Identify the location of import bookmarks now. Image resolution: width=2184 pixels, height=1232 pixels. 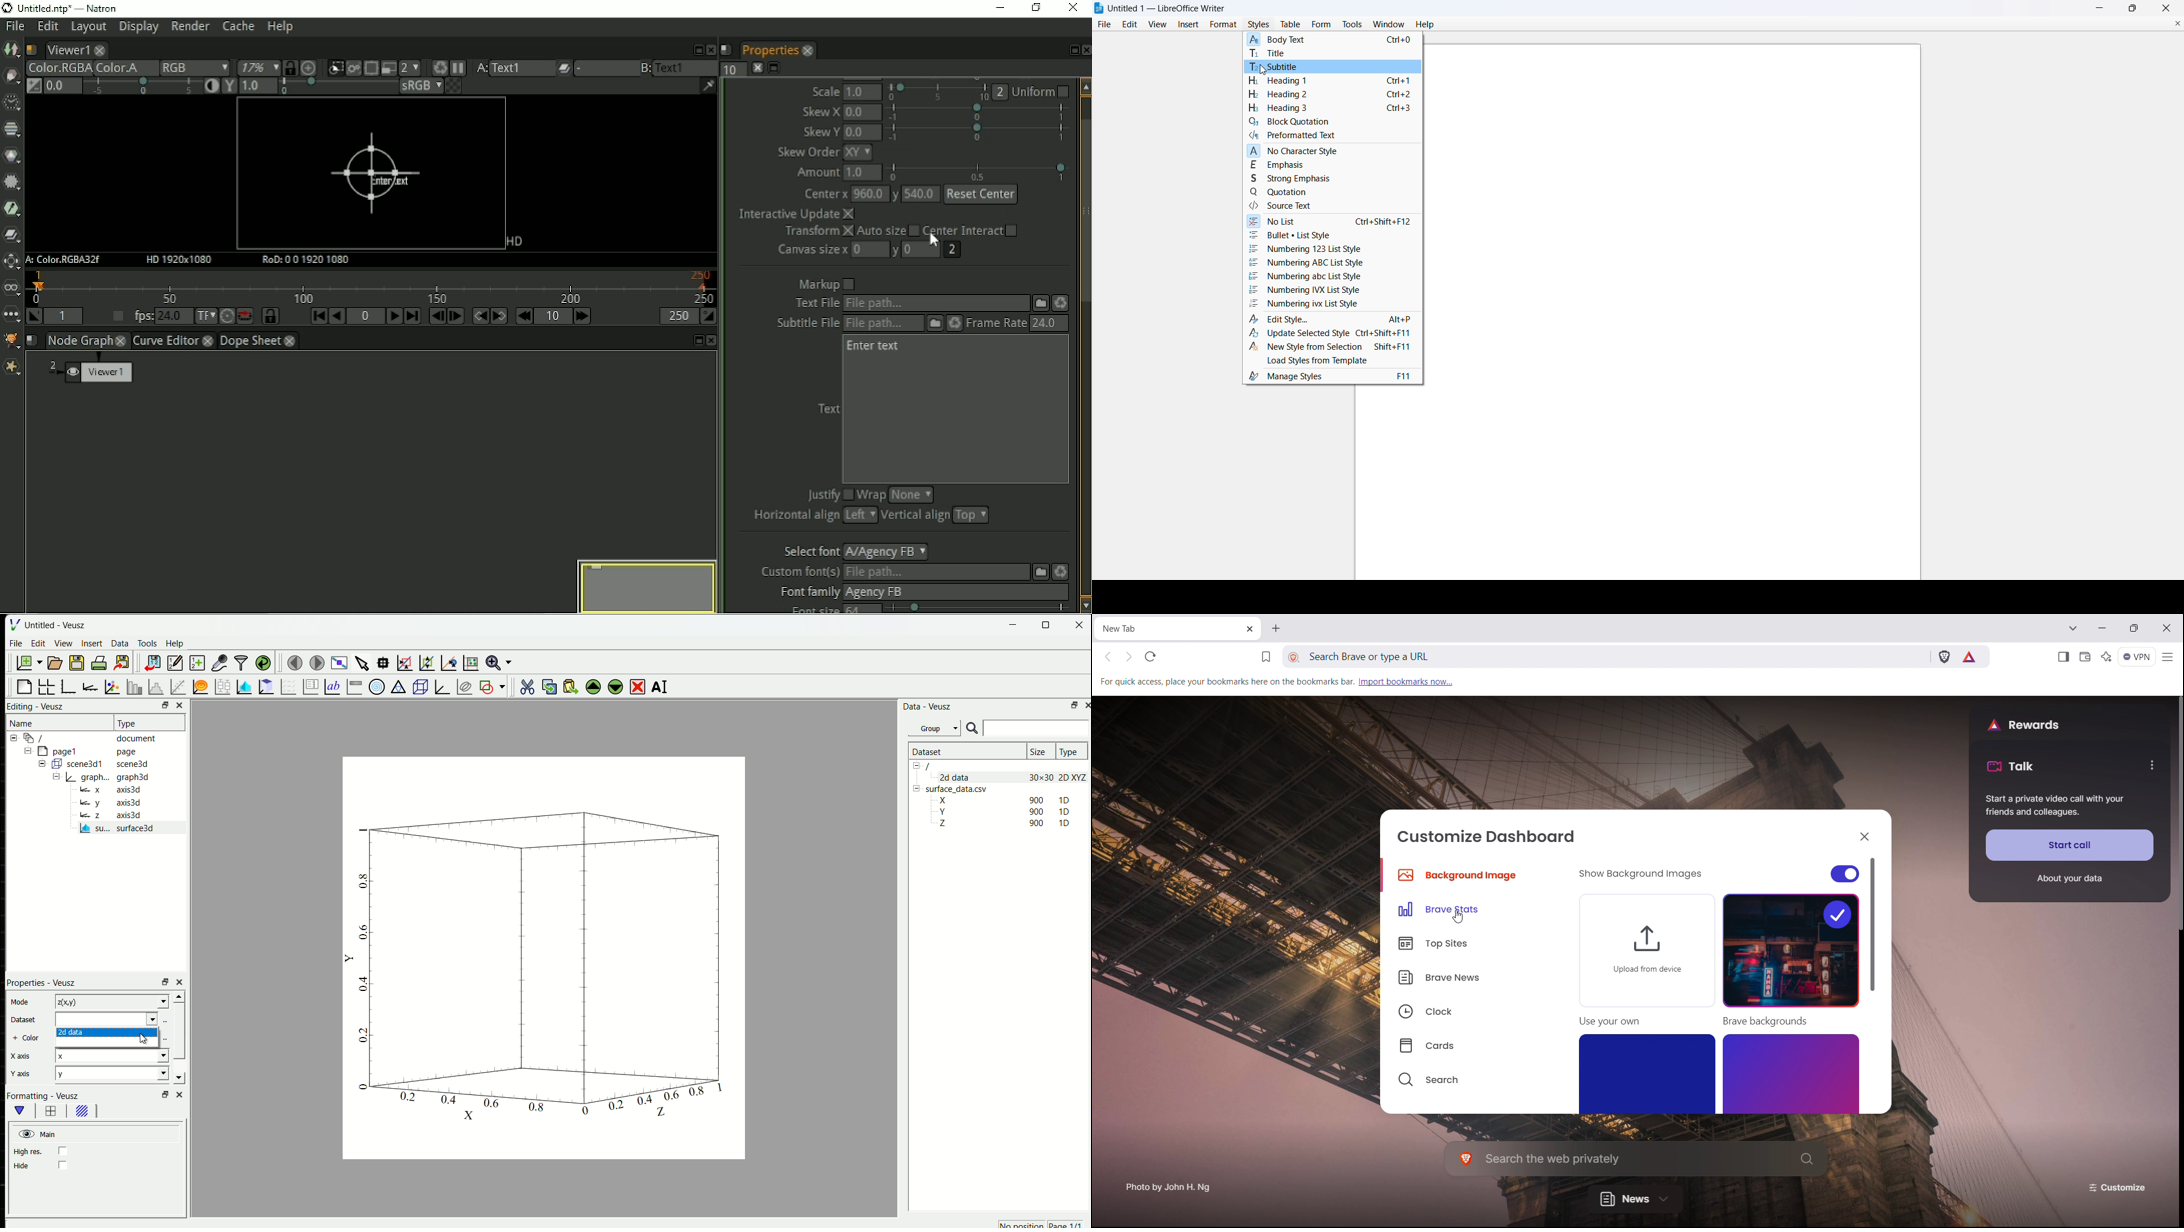
(1406, 681).